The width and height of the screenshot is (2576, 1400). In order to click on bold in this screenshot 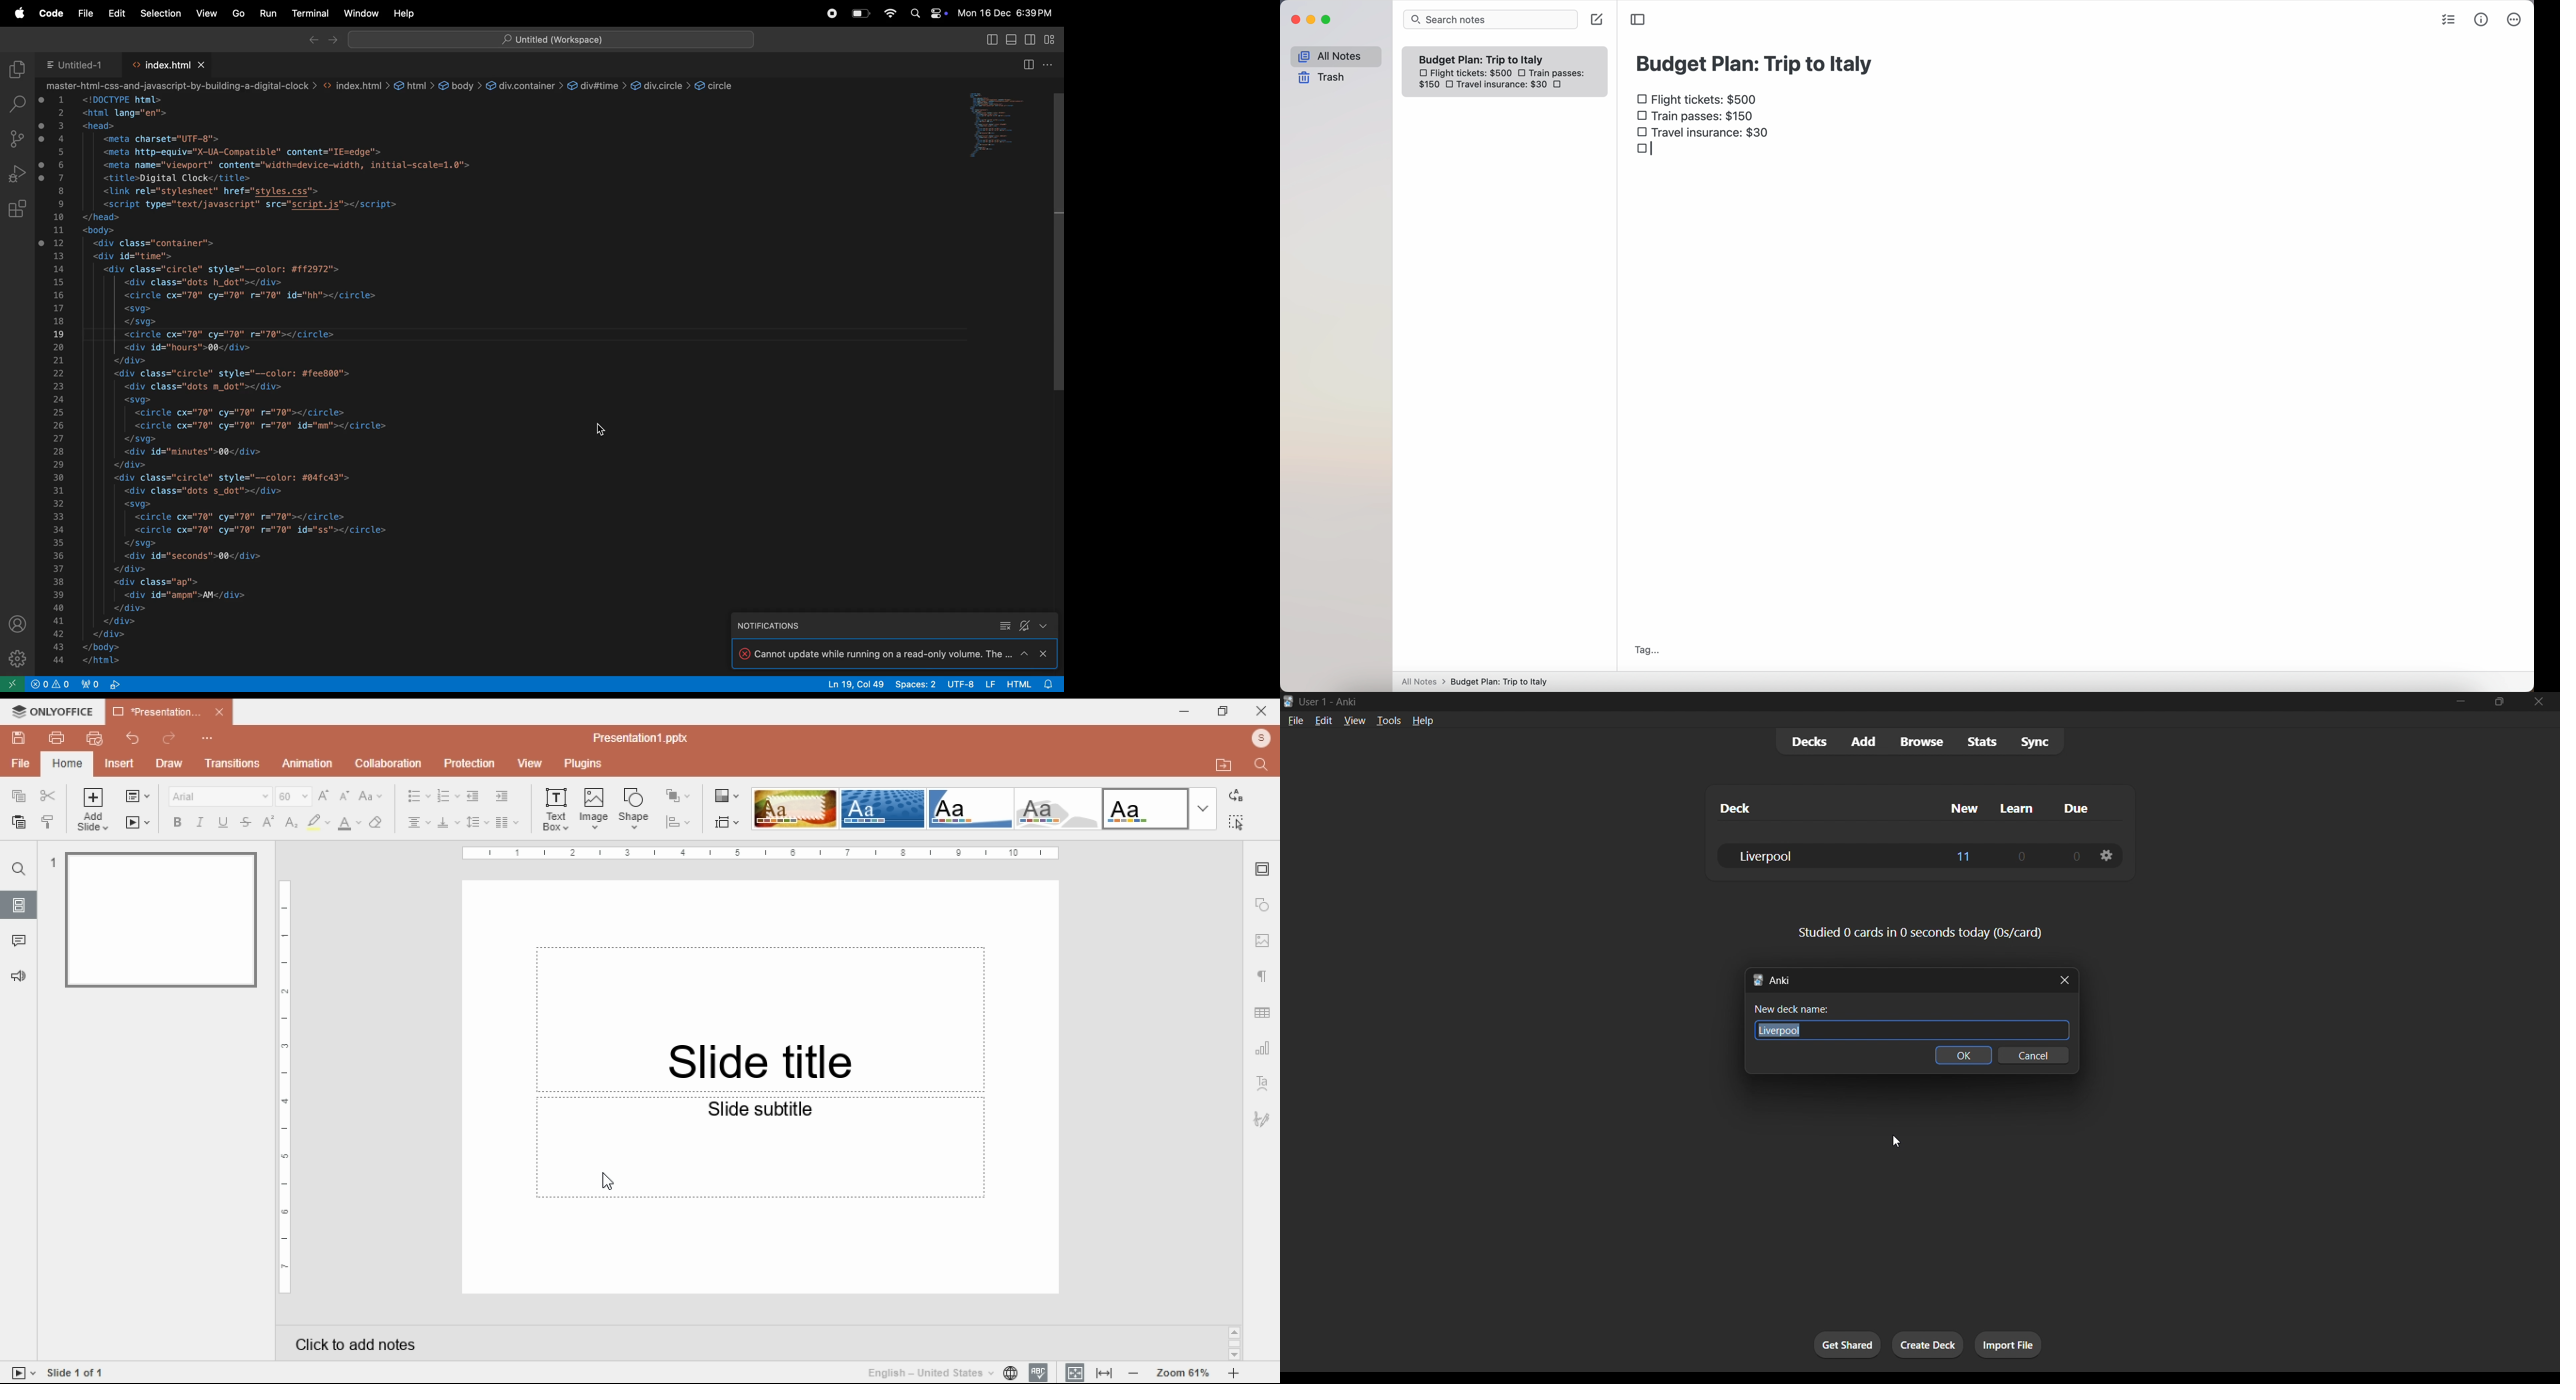, I will do `click(176, 822)`.